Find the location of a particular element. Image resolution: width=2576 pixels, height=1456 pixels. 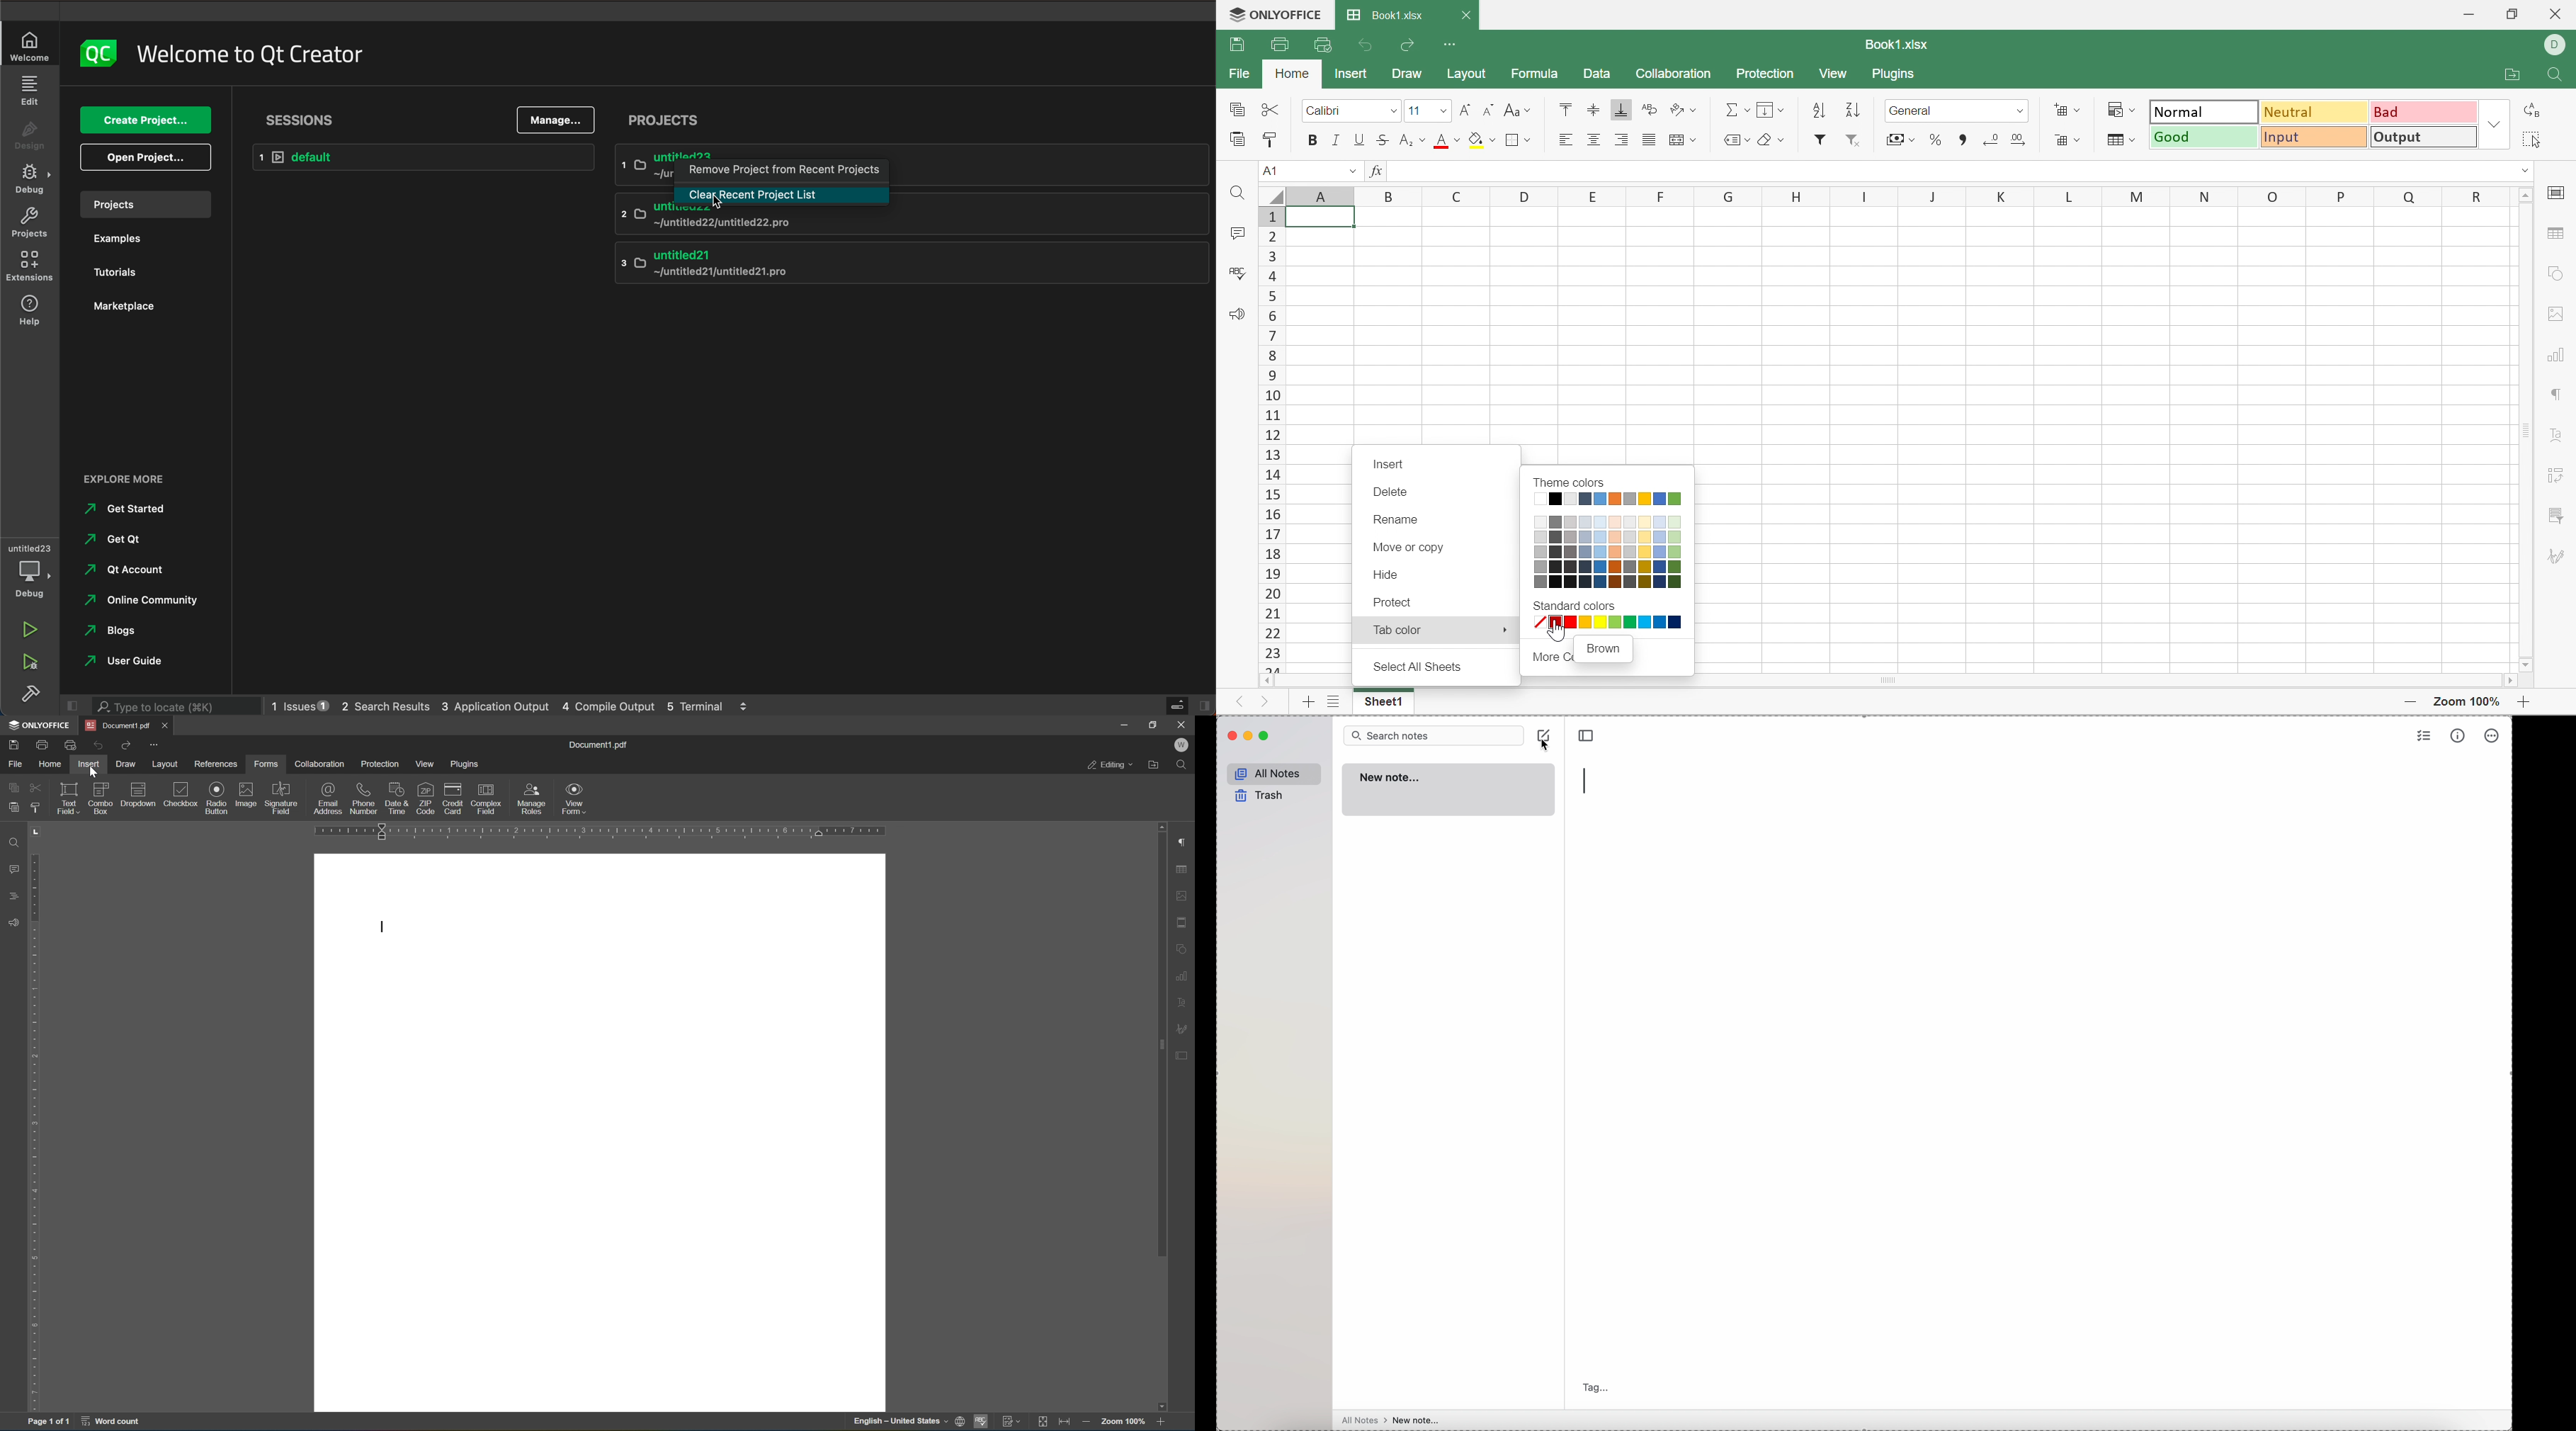

close is located at coordinates (1184, 725).